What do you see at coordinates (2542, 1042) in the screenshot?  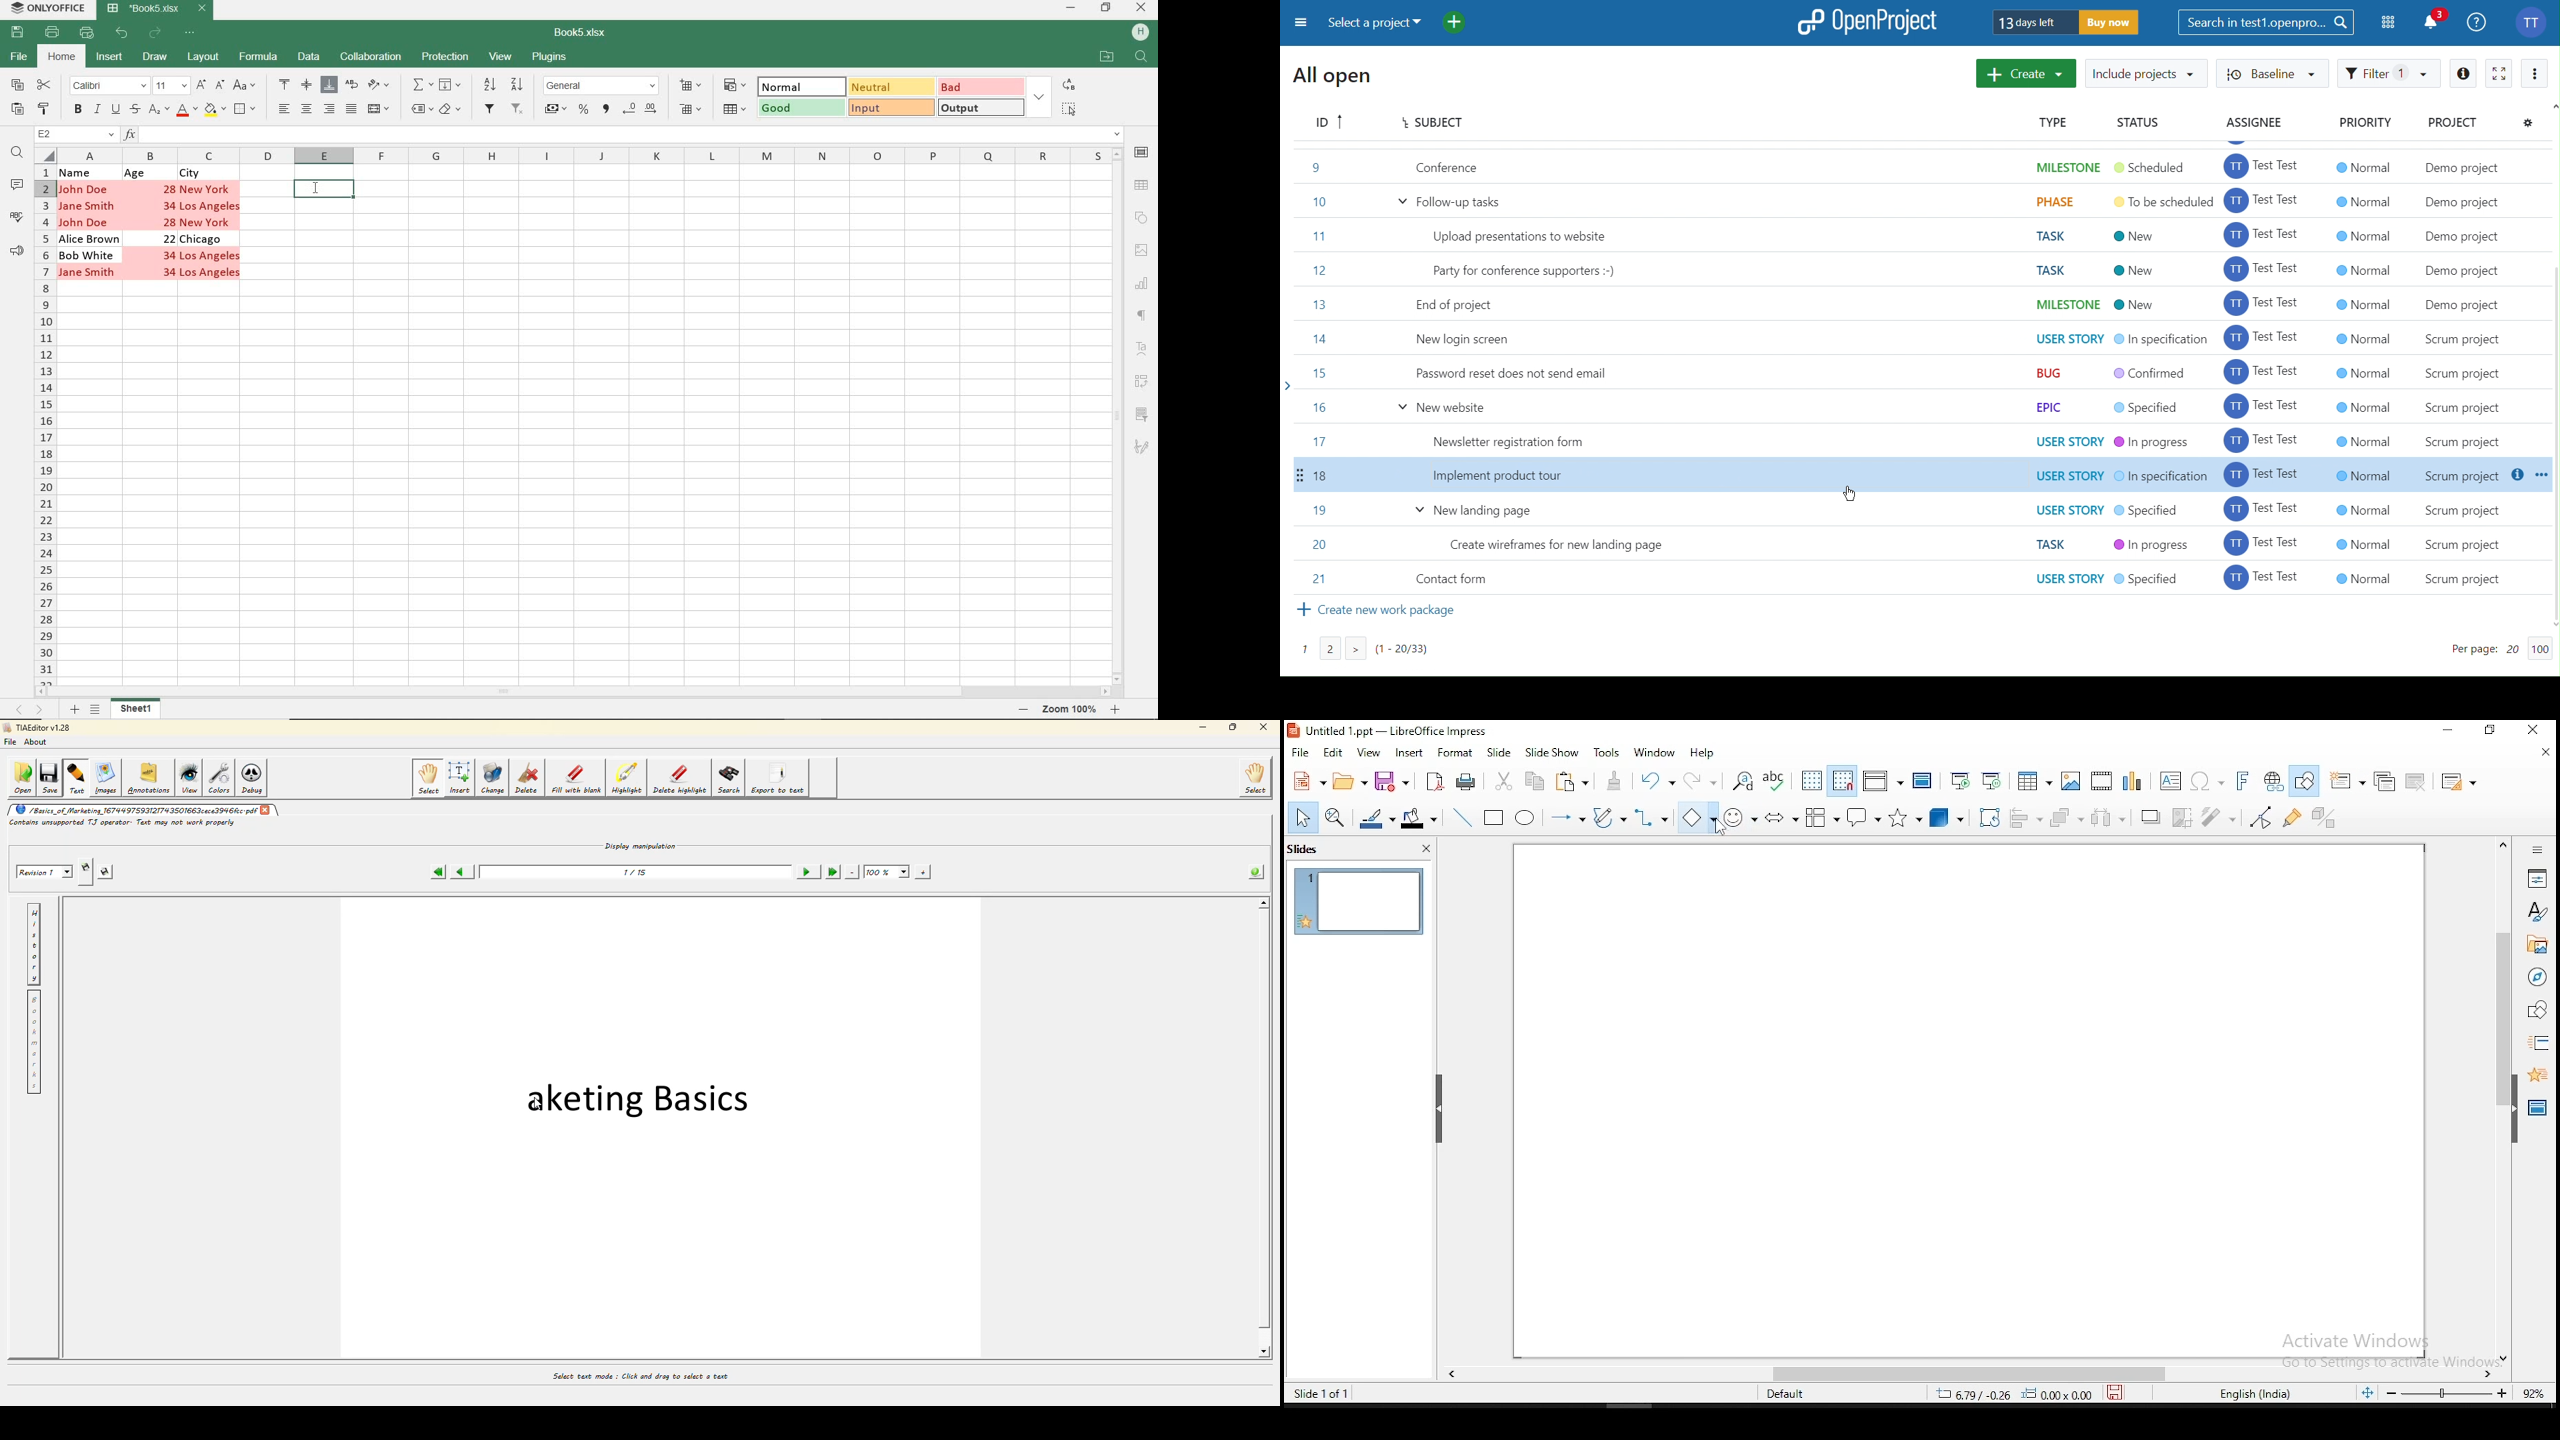 I see `slide transition` at bounding box center [2542, 1042].